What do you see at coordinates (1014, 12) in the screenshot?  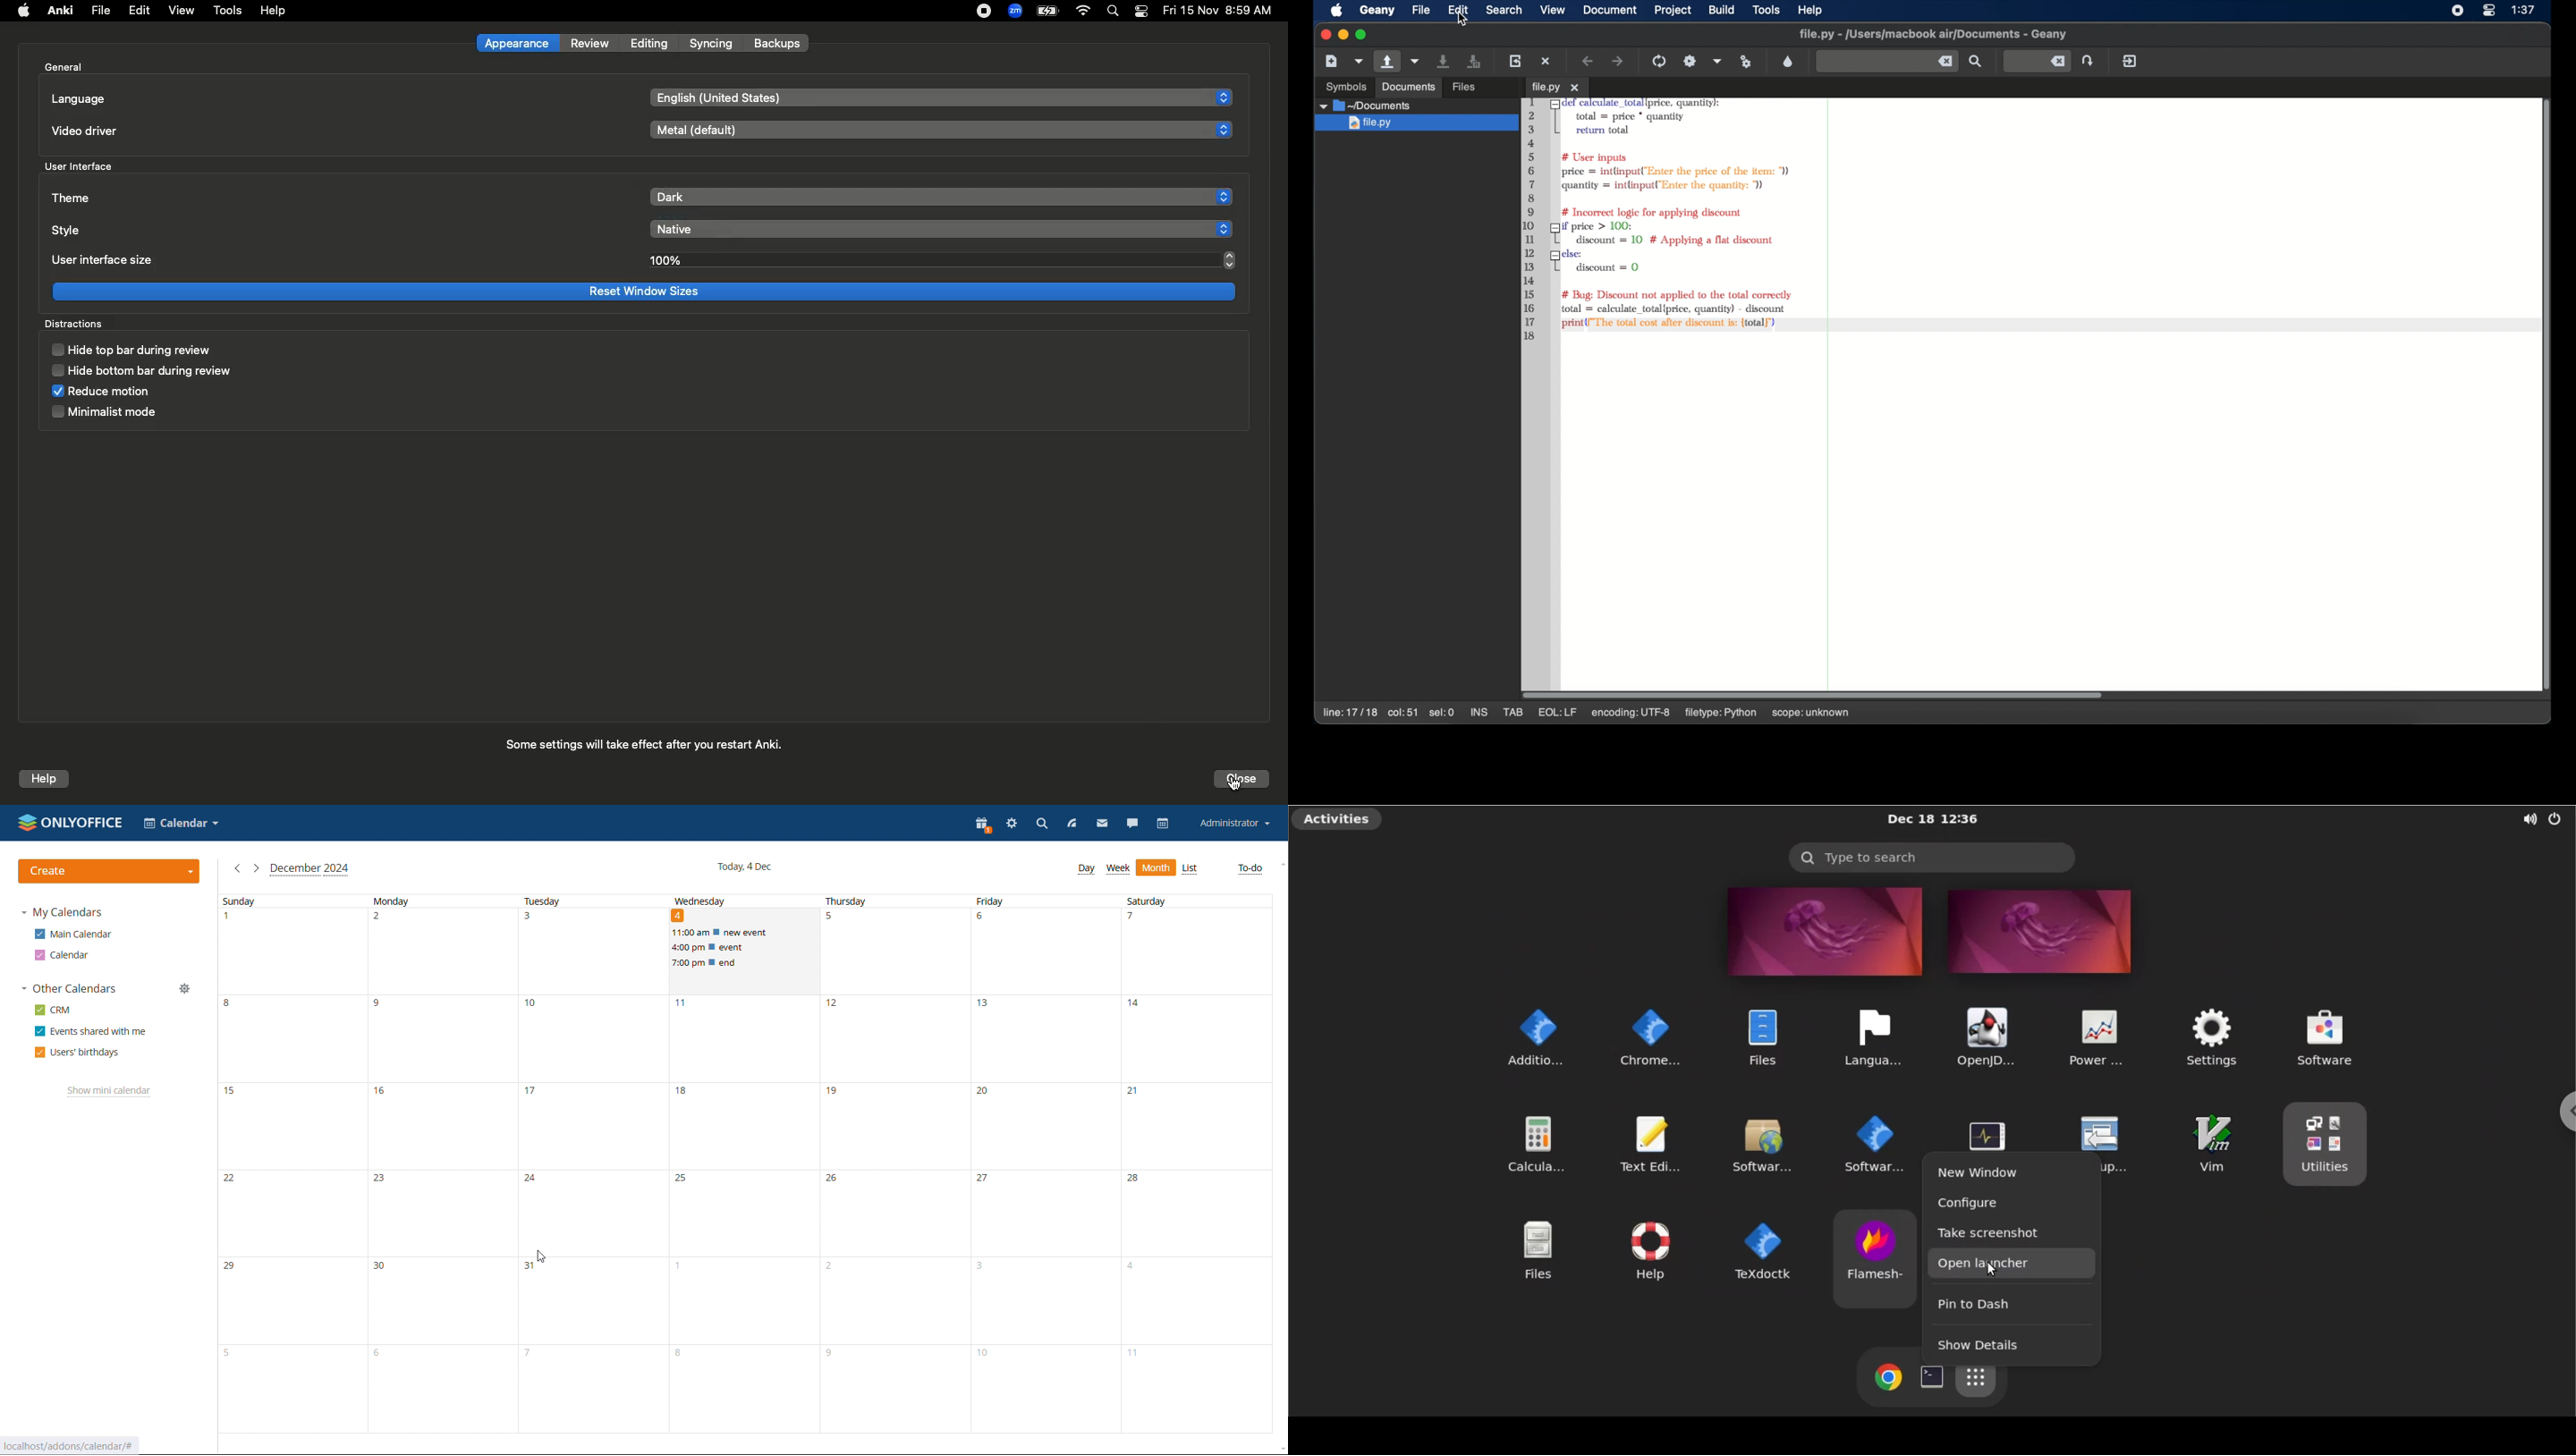 I see `Zoom` at bounding box center [1014, 12].